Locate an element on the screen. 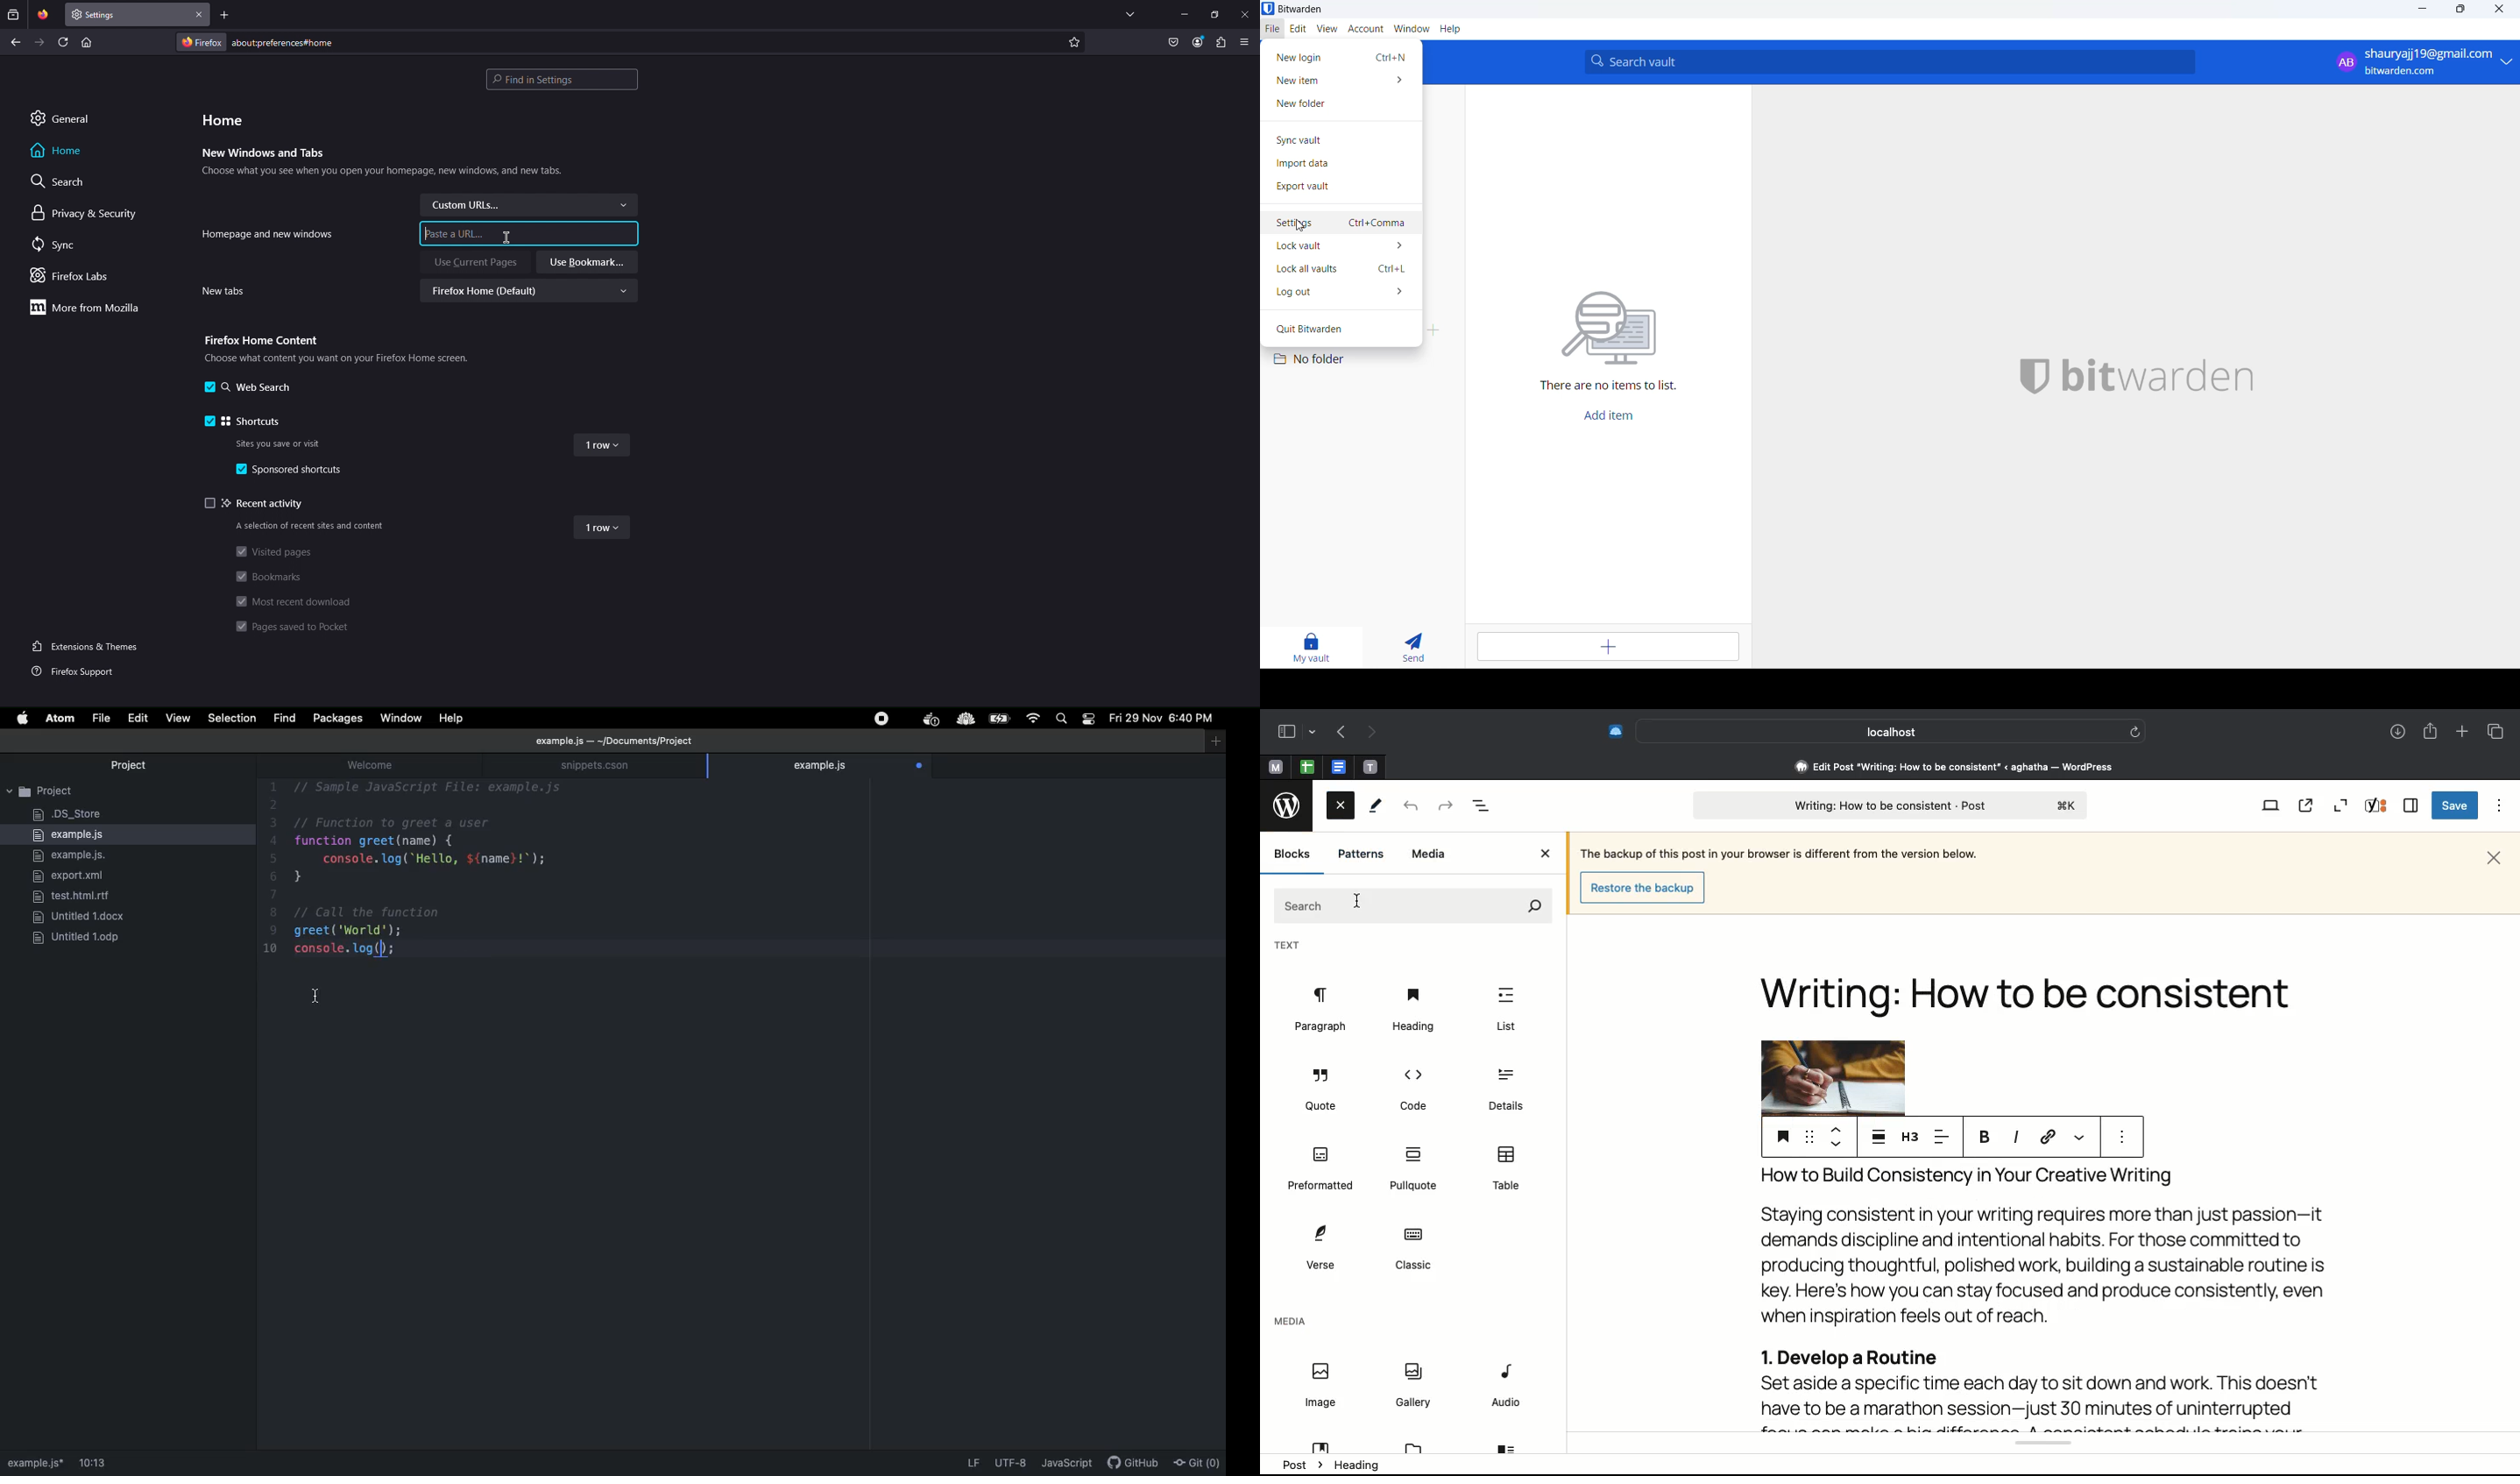  cursor is located at coordinates (1359, 898).